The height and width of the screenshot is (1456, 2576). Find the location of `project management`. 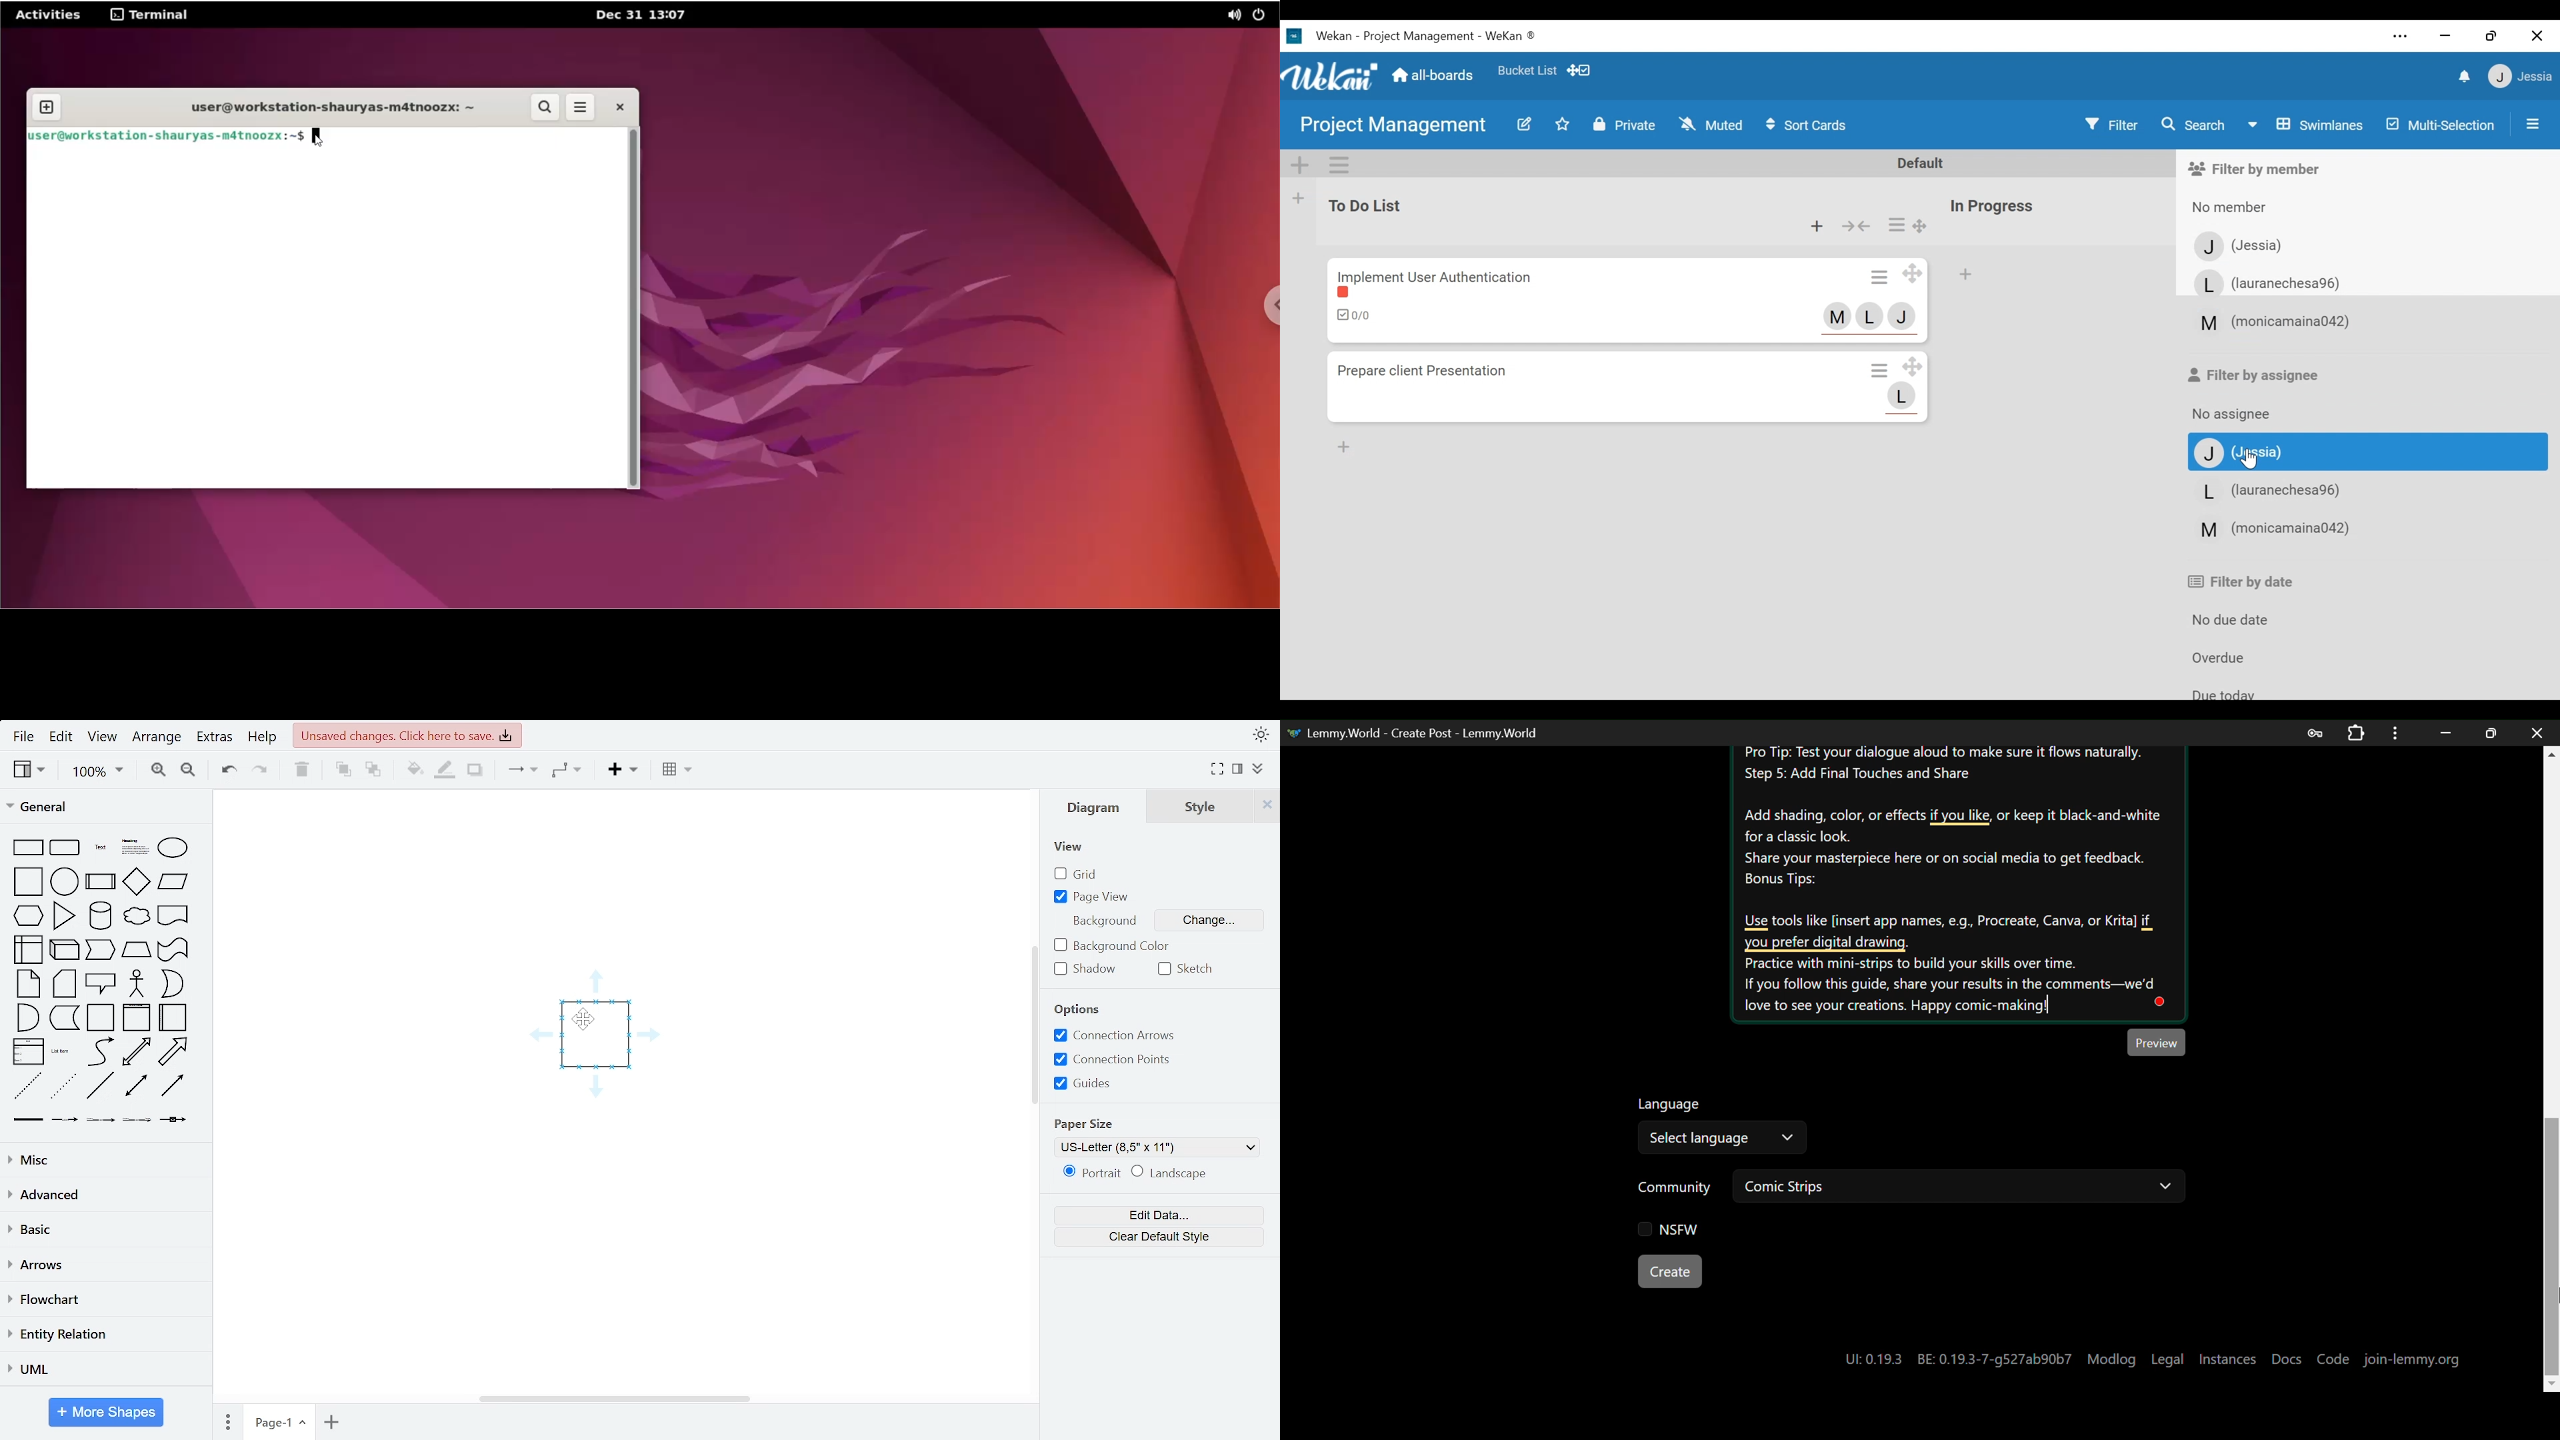

project management is located at coordinates (1393, 124).